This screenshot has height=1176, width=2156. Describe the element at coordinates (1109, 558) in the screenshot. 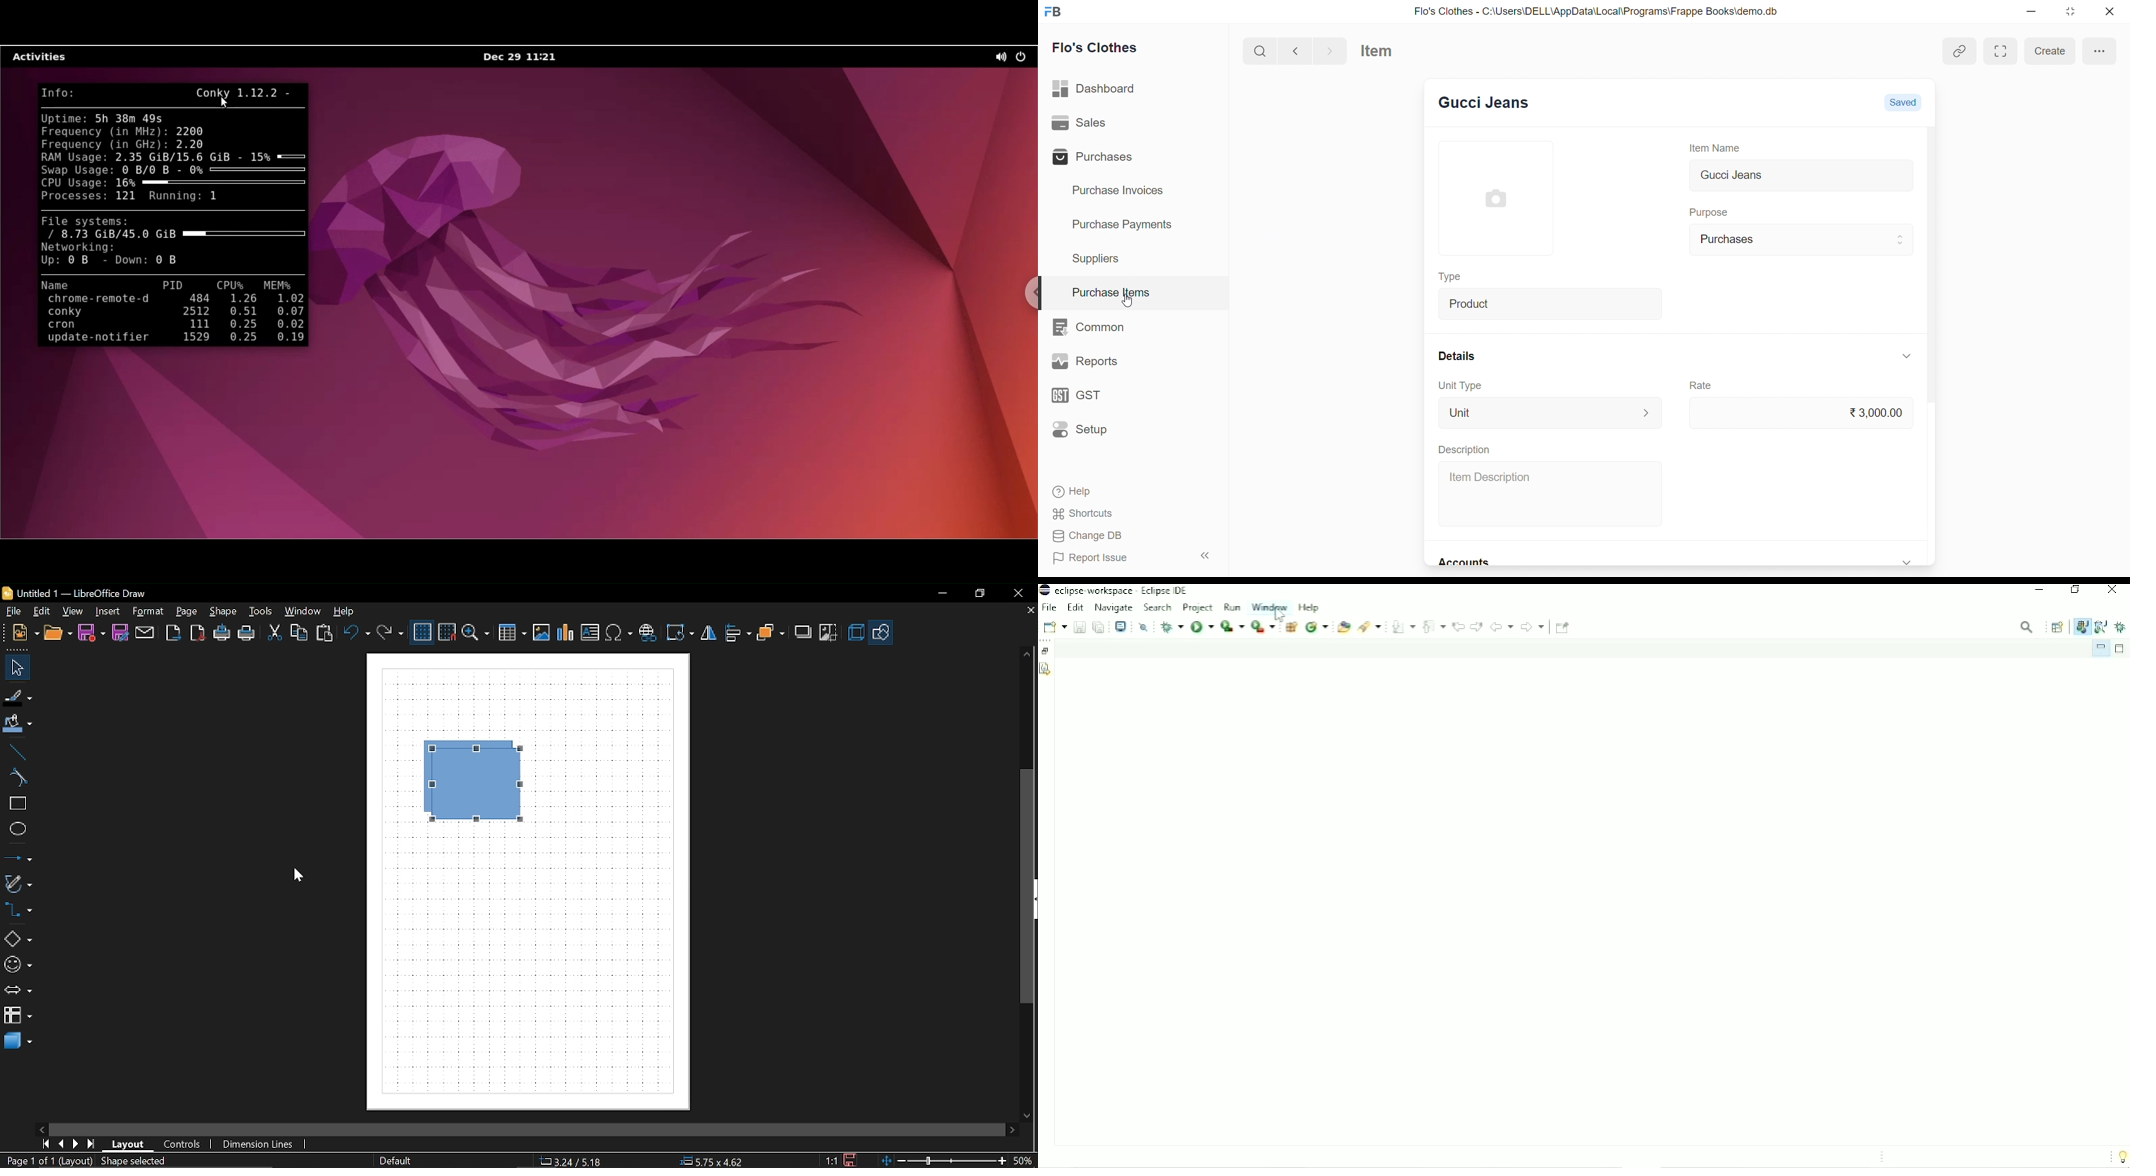

I see `Report Issue` at that location.